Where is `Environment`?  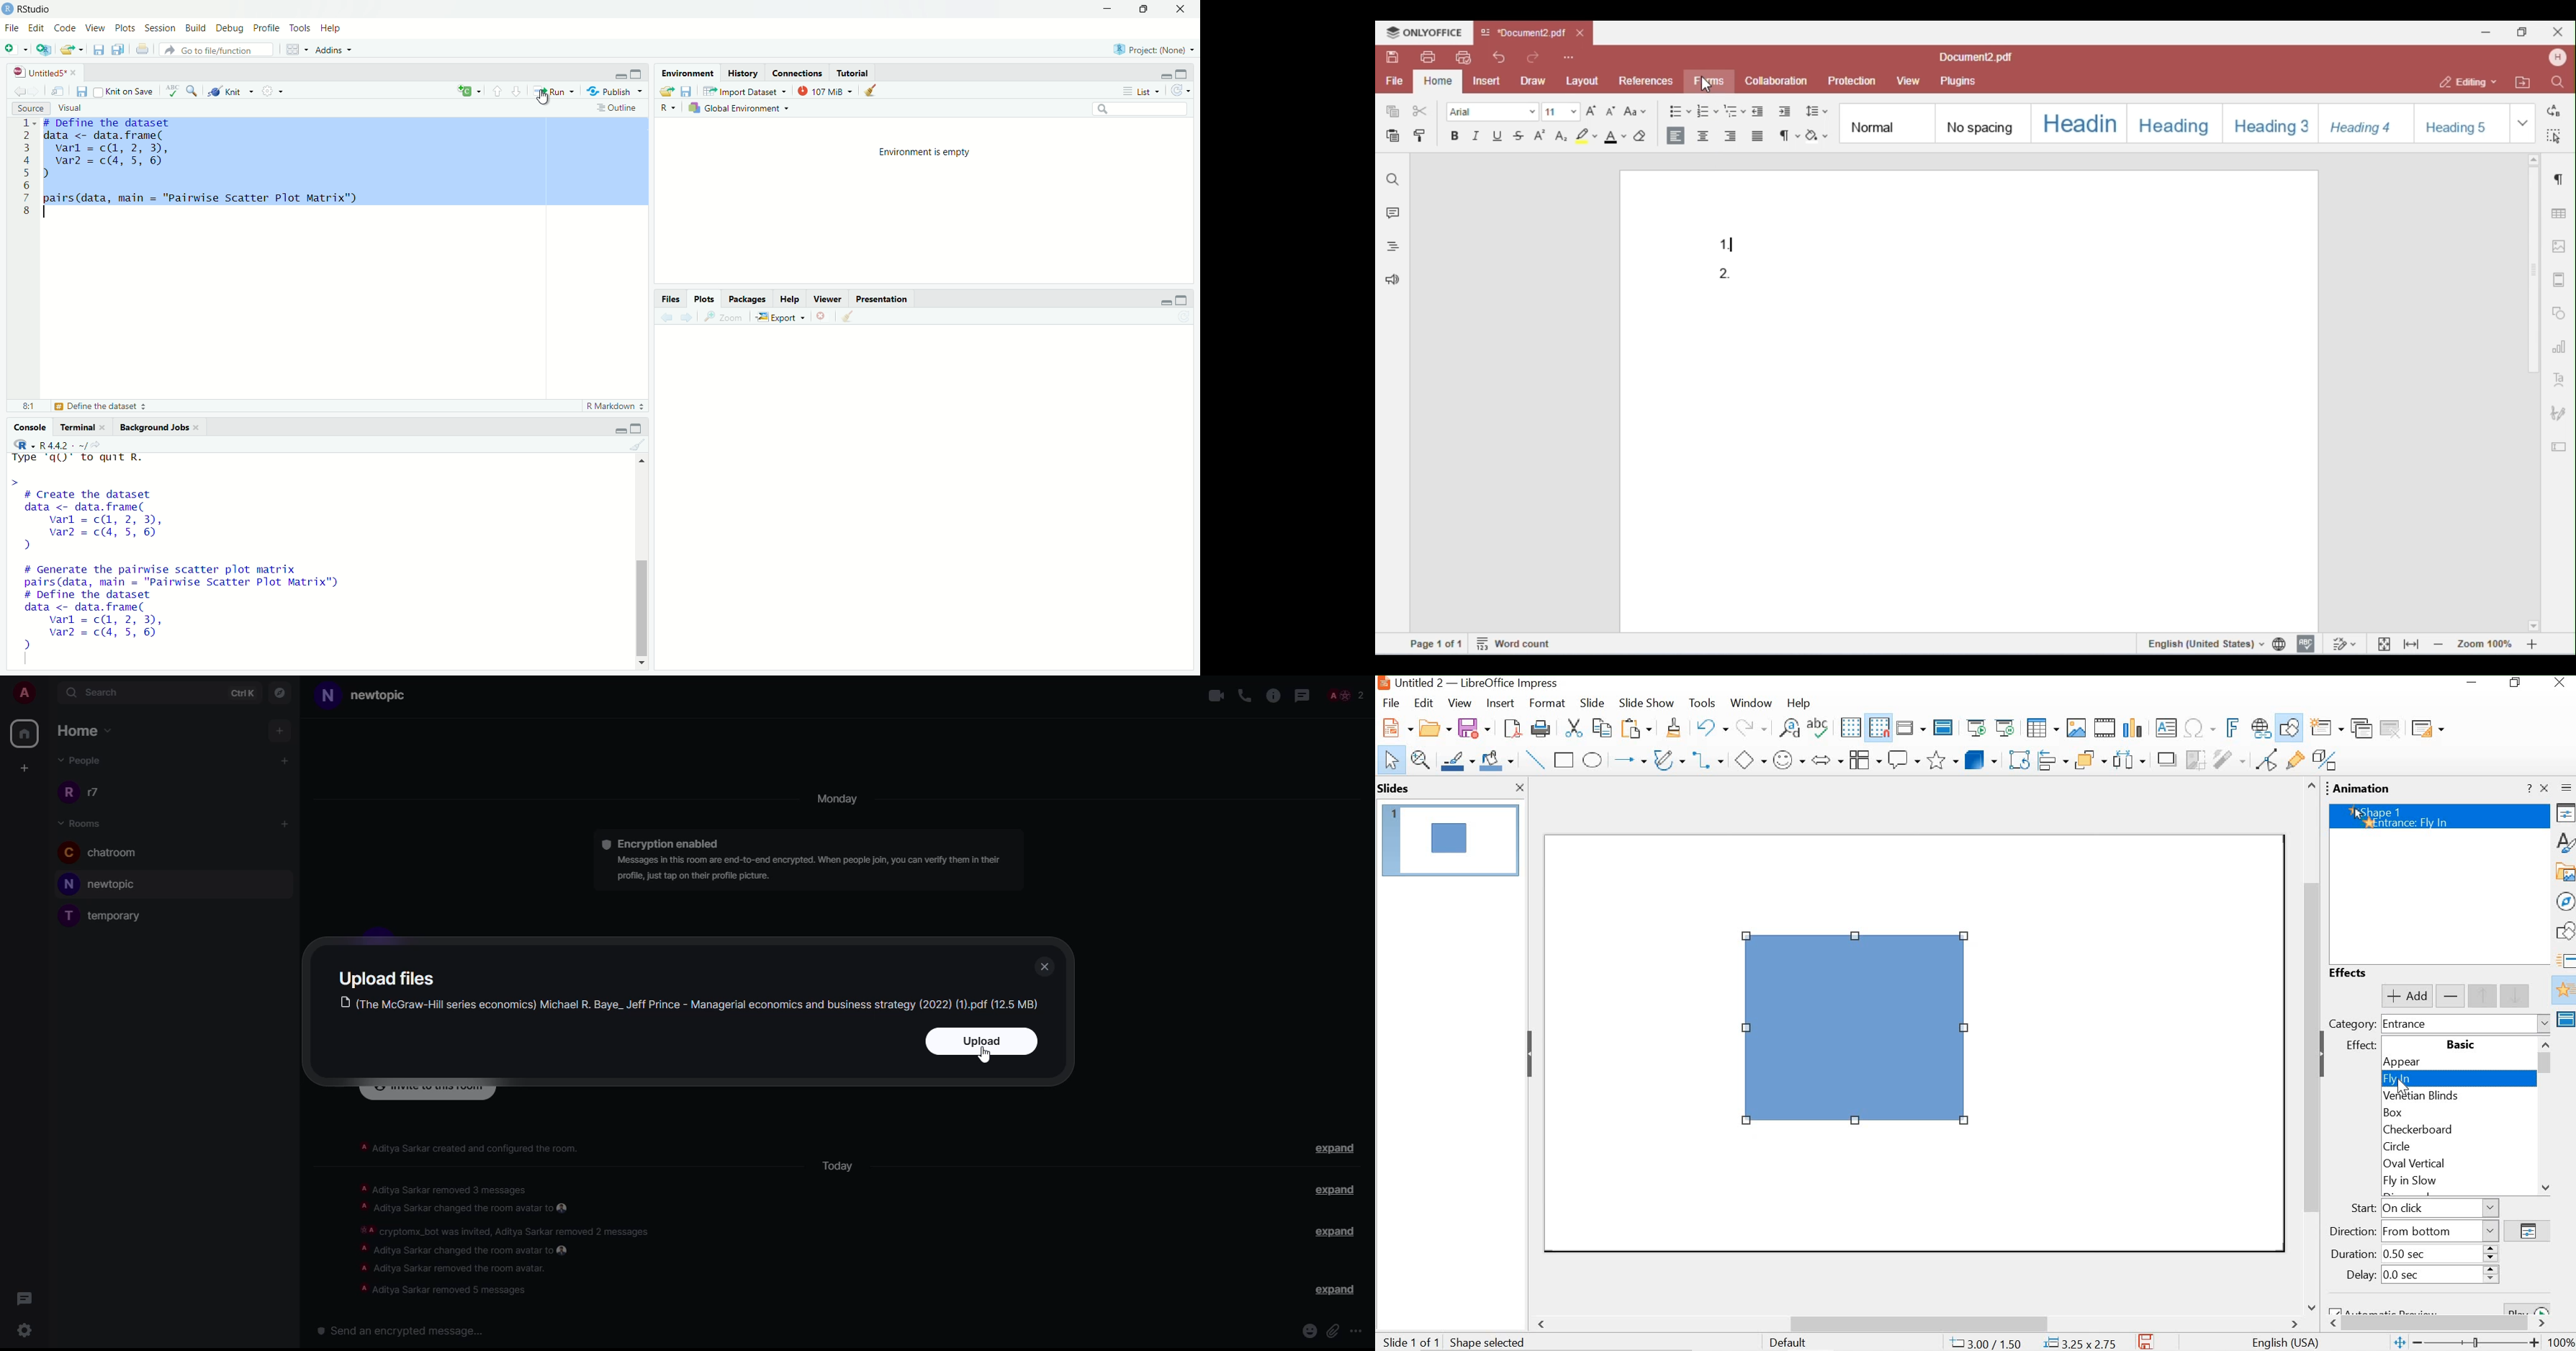 Environment is located at coordinates (686, 71).